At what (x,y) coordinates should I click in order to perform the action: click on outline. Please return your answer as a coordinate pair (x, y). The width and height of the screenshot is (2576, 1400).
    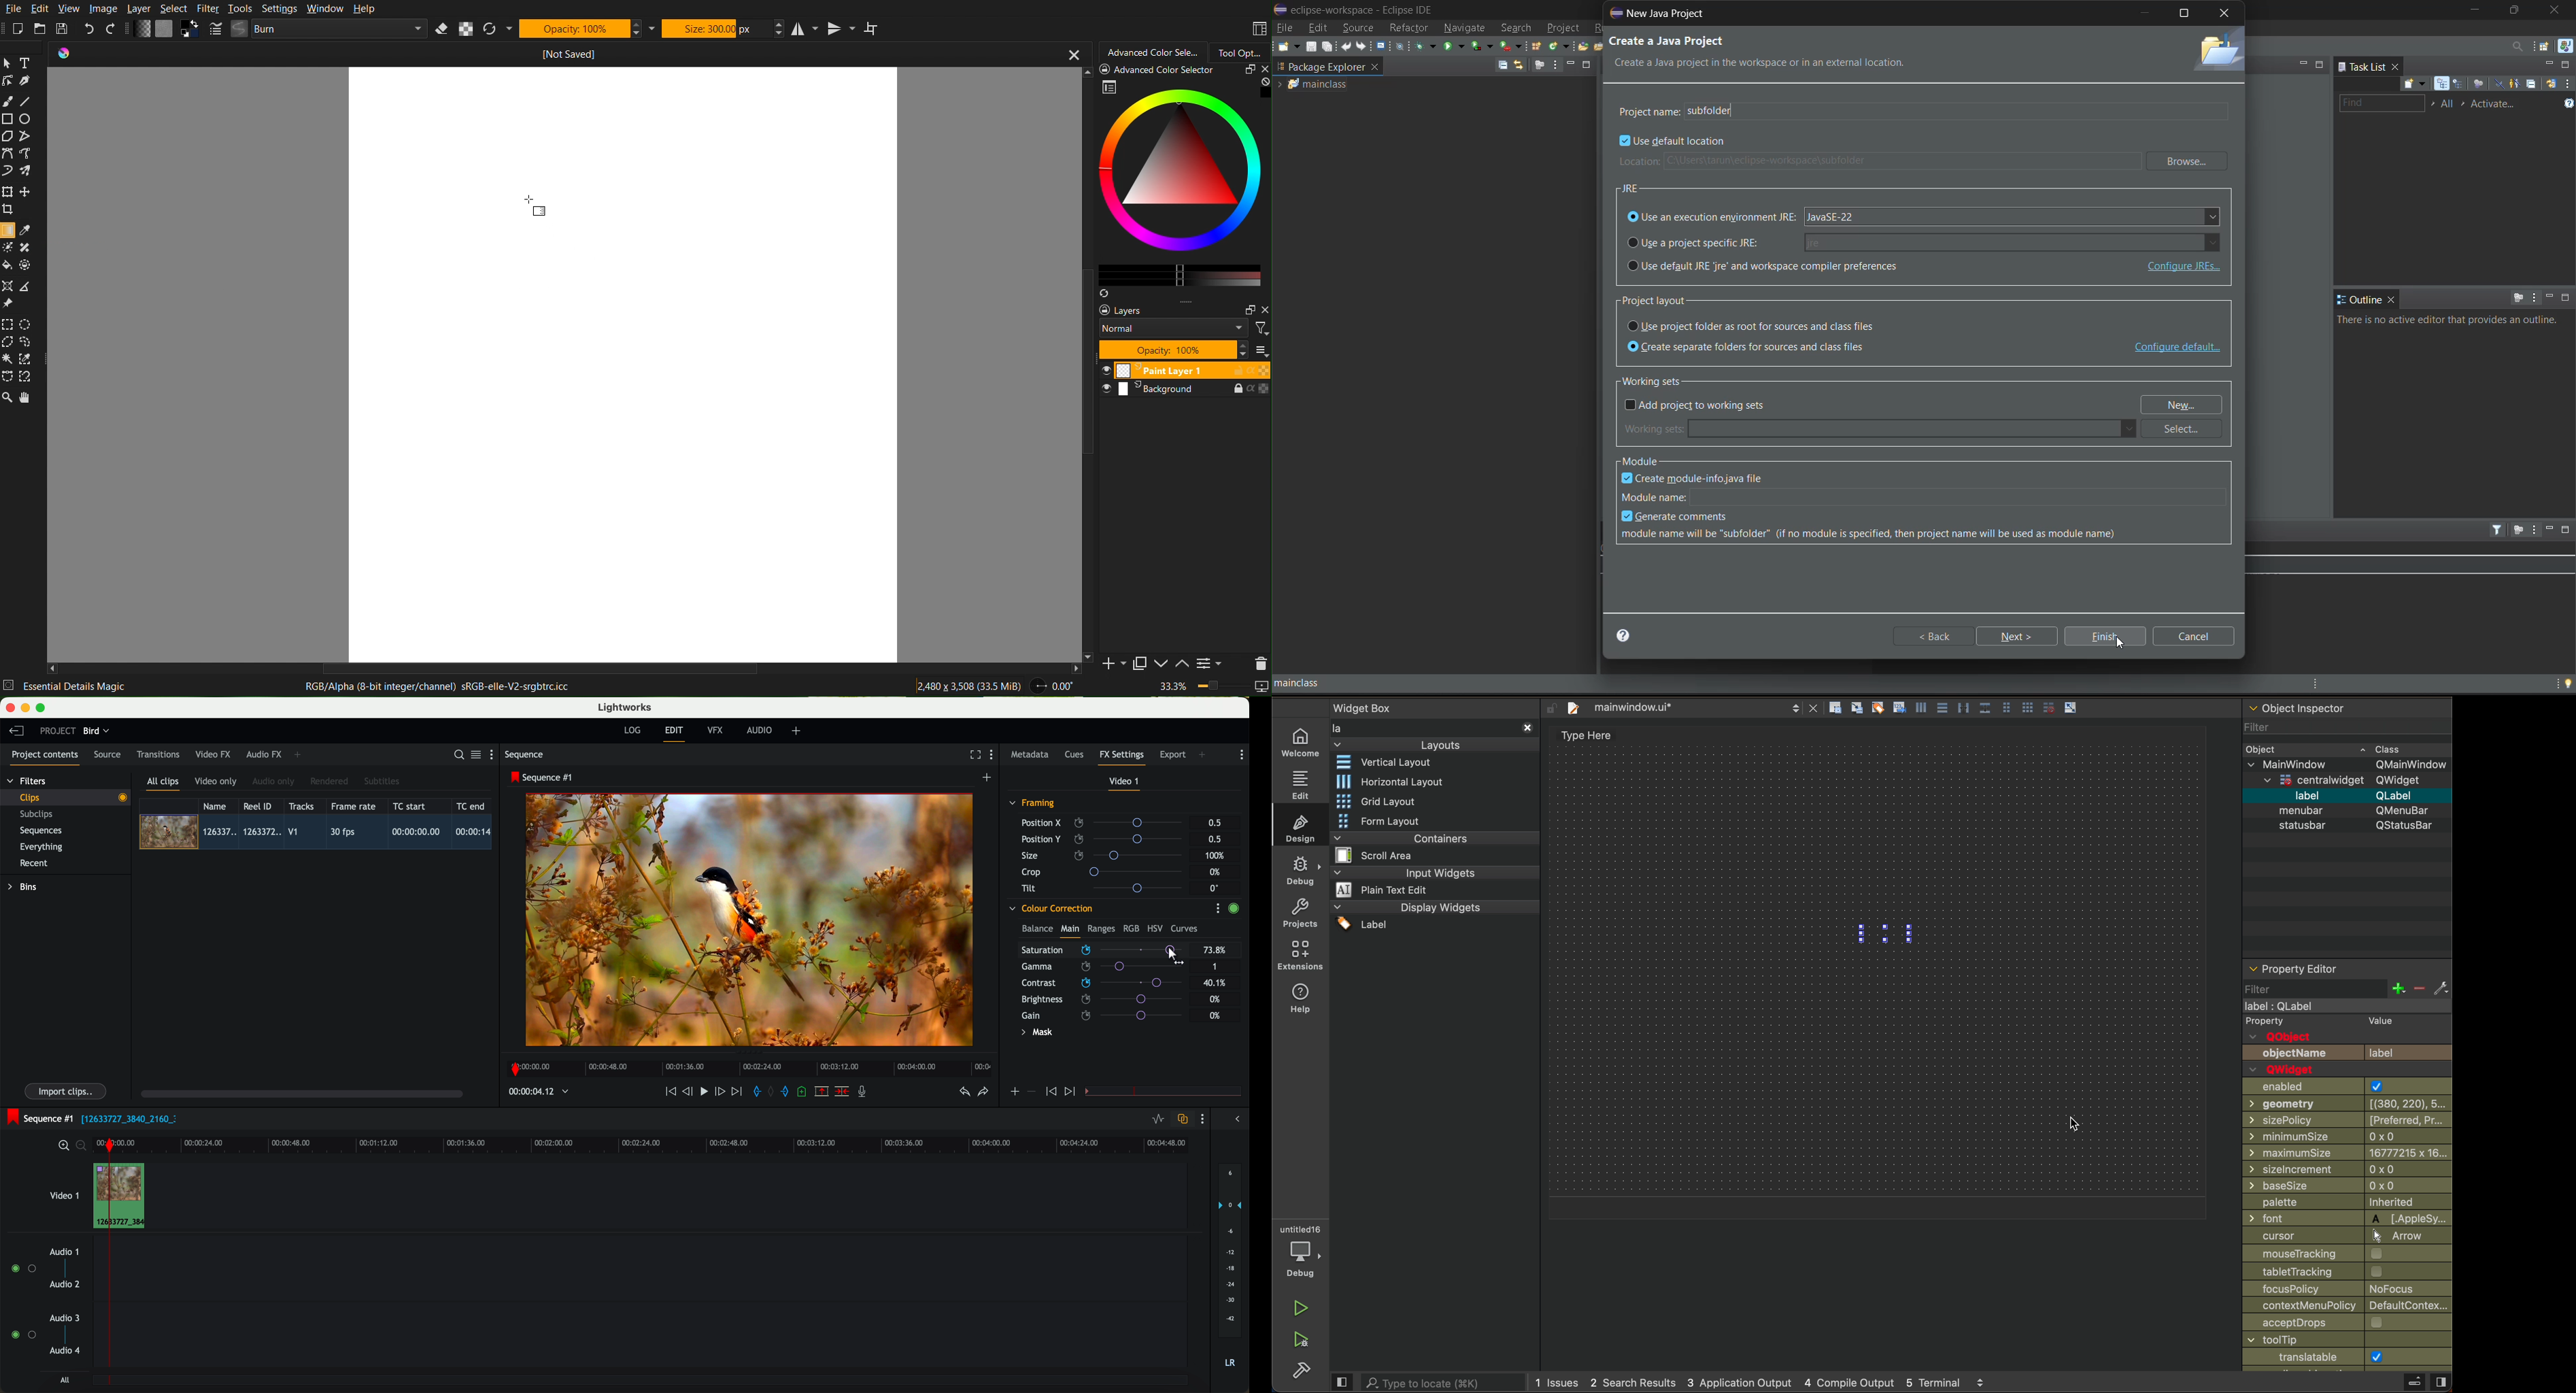
    Looking at the image, I should click on (2359, 300).